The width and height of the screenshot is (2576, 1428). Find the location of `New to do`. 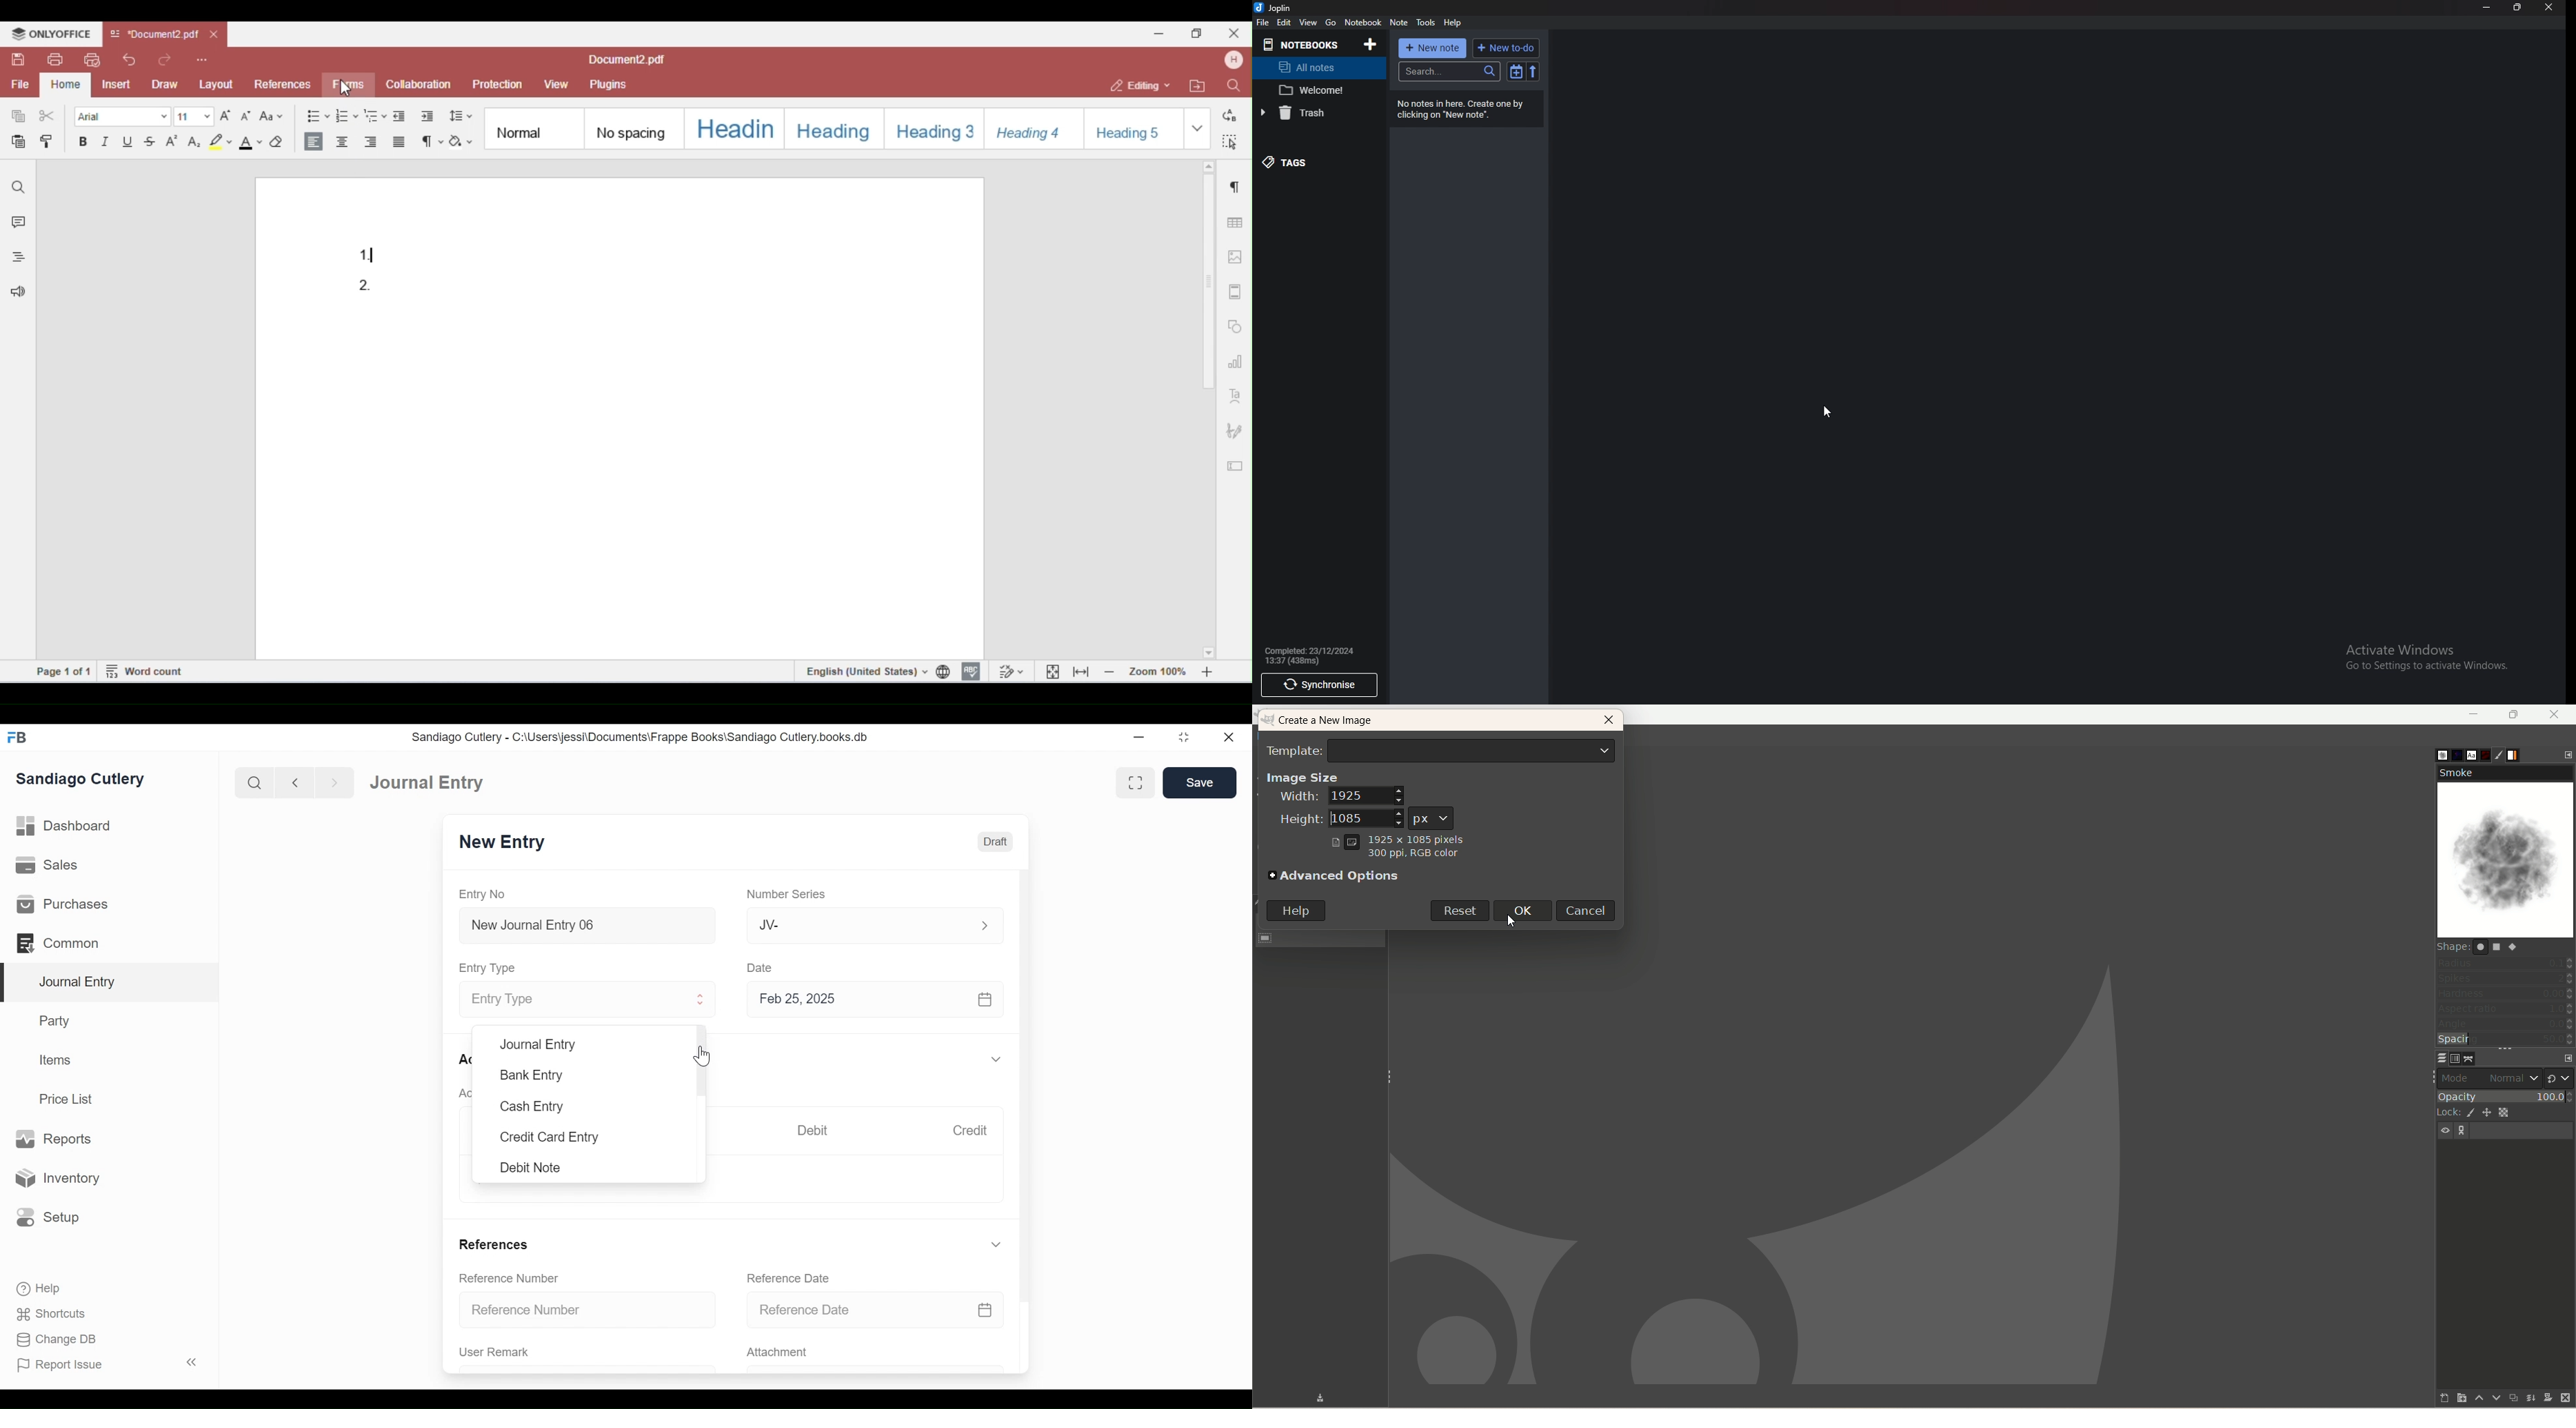

New to do is located at coordinates (1508, 47).